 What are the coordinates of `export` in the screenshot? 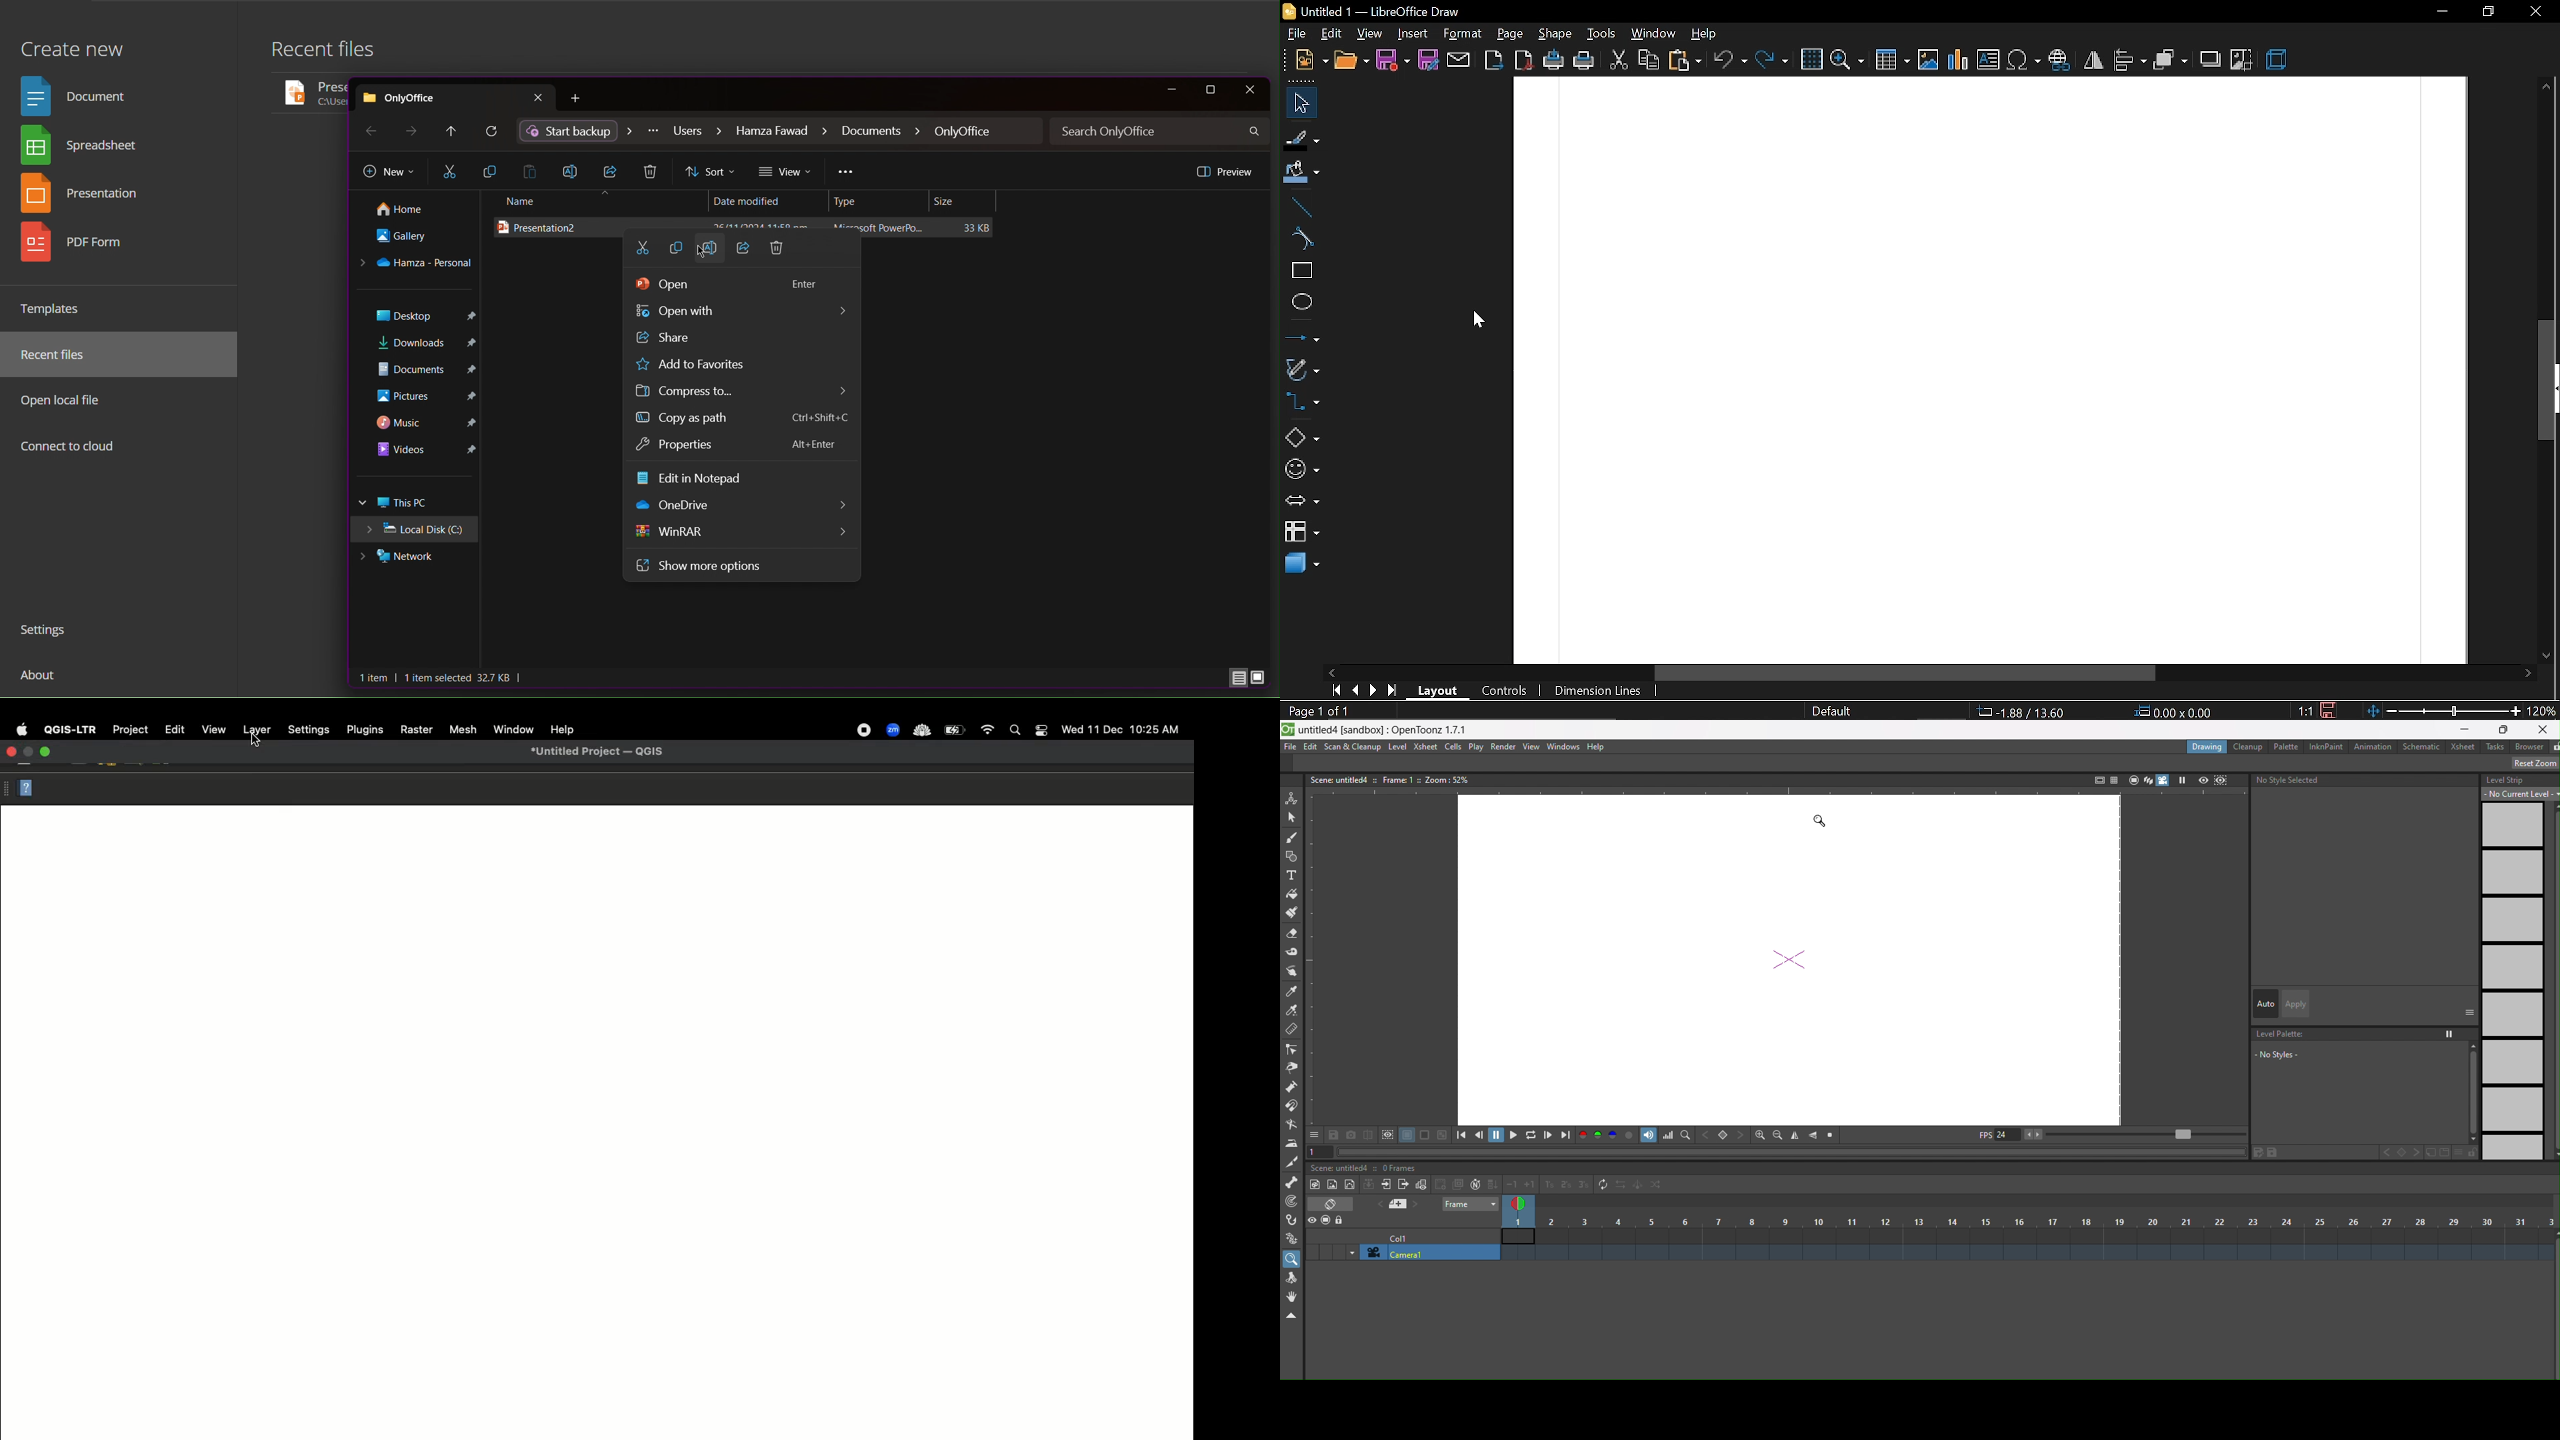 It's located at (1494, 60).